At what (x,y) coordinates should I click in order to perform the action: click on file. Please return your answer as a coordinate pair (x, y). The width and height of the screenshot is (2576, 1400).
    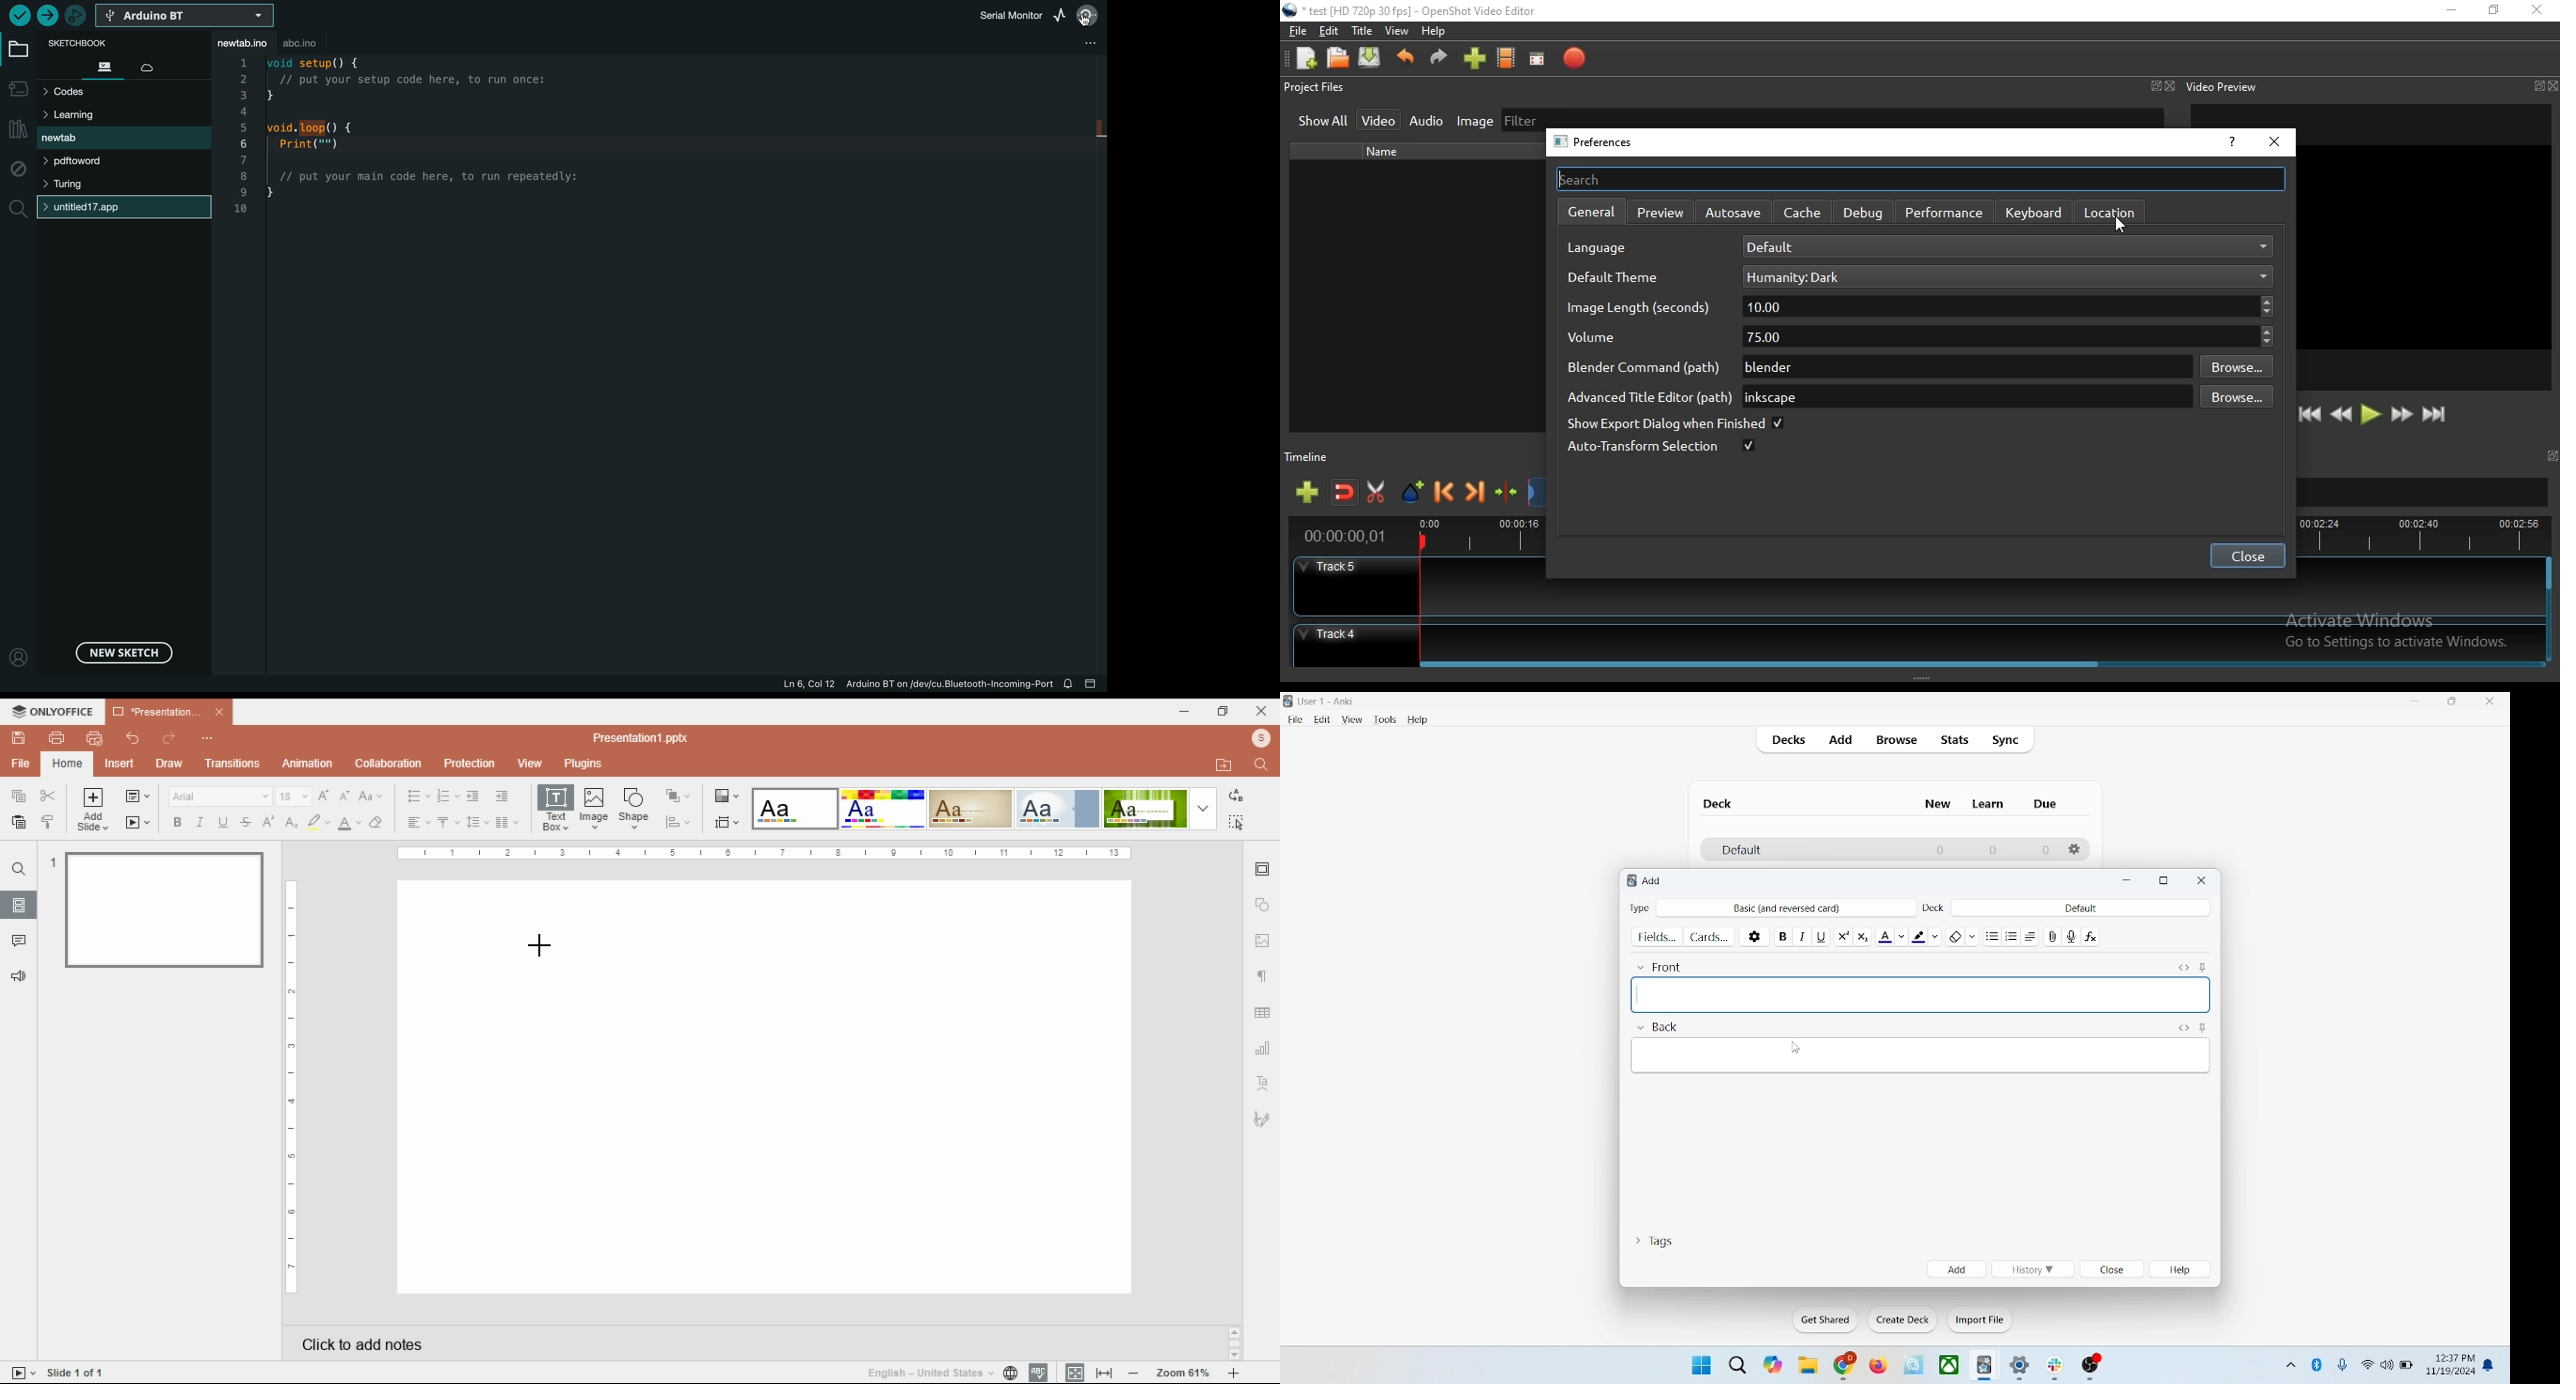
    Looking at the image, I should click on (20, 763).